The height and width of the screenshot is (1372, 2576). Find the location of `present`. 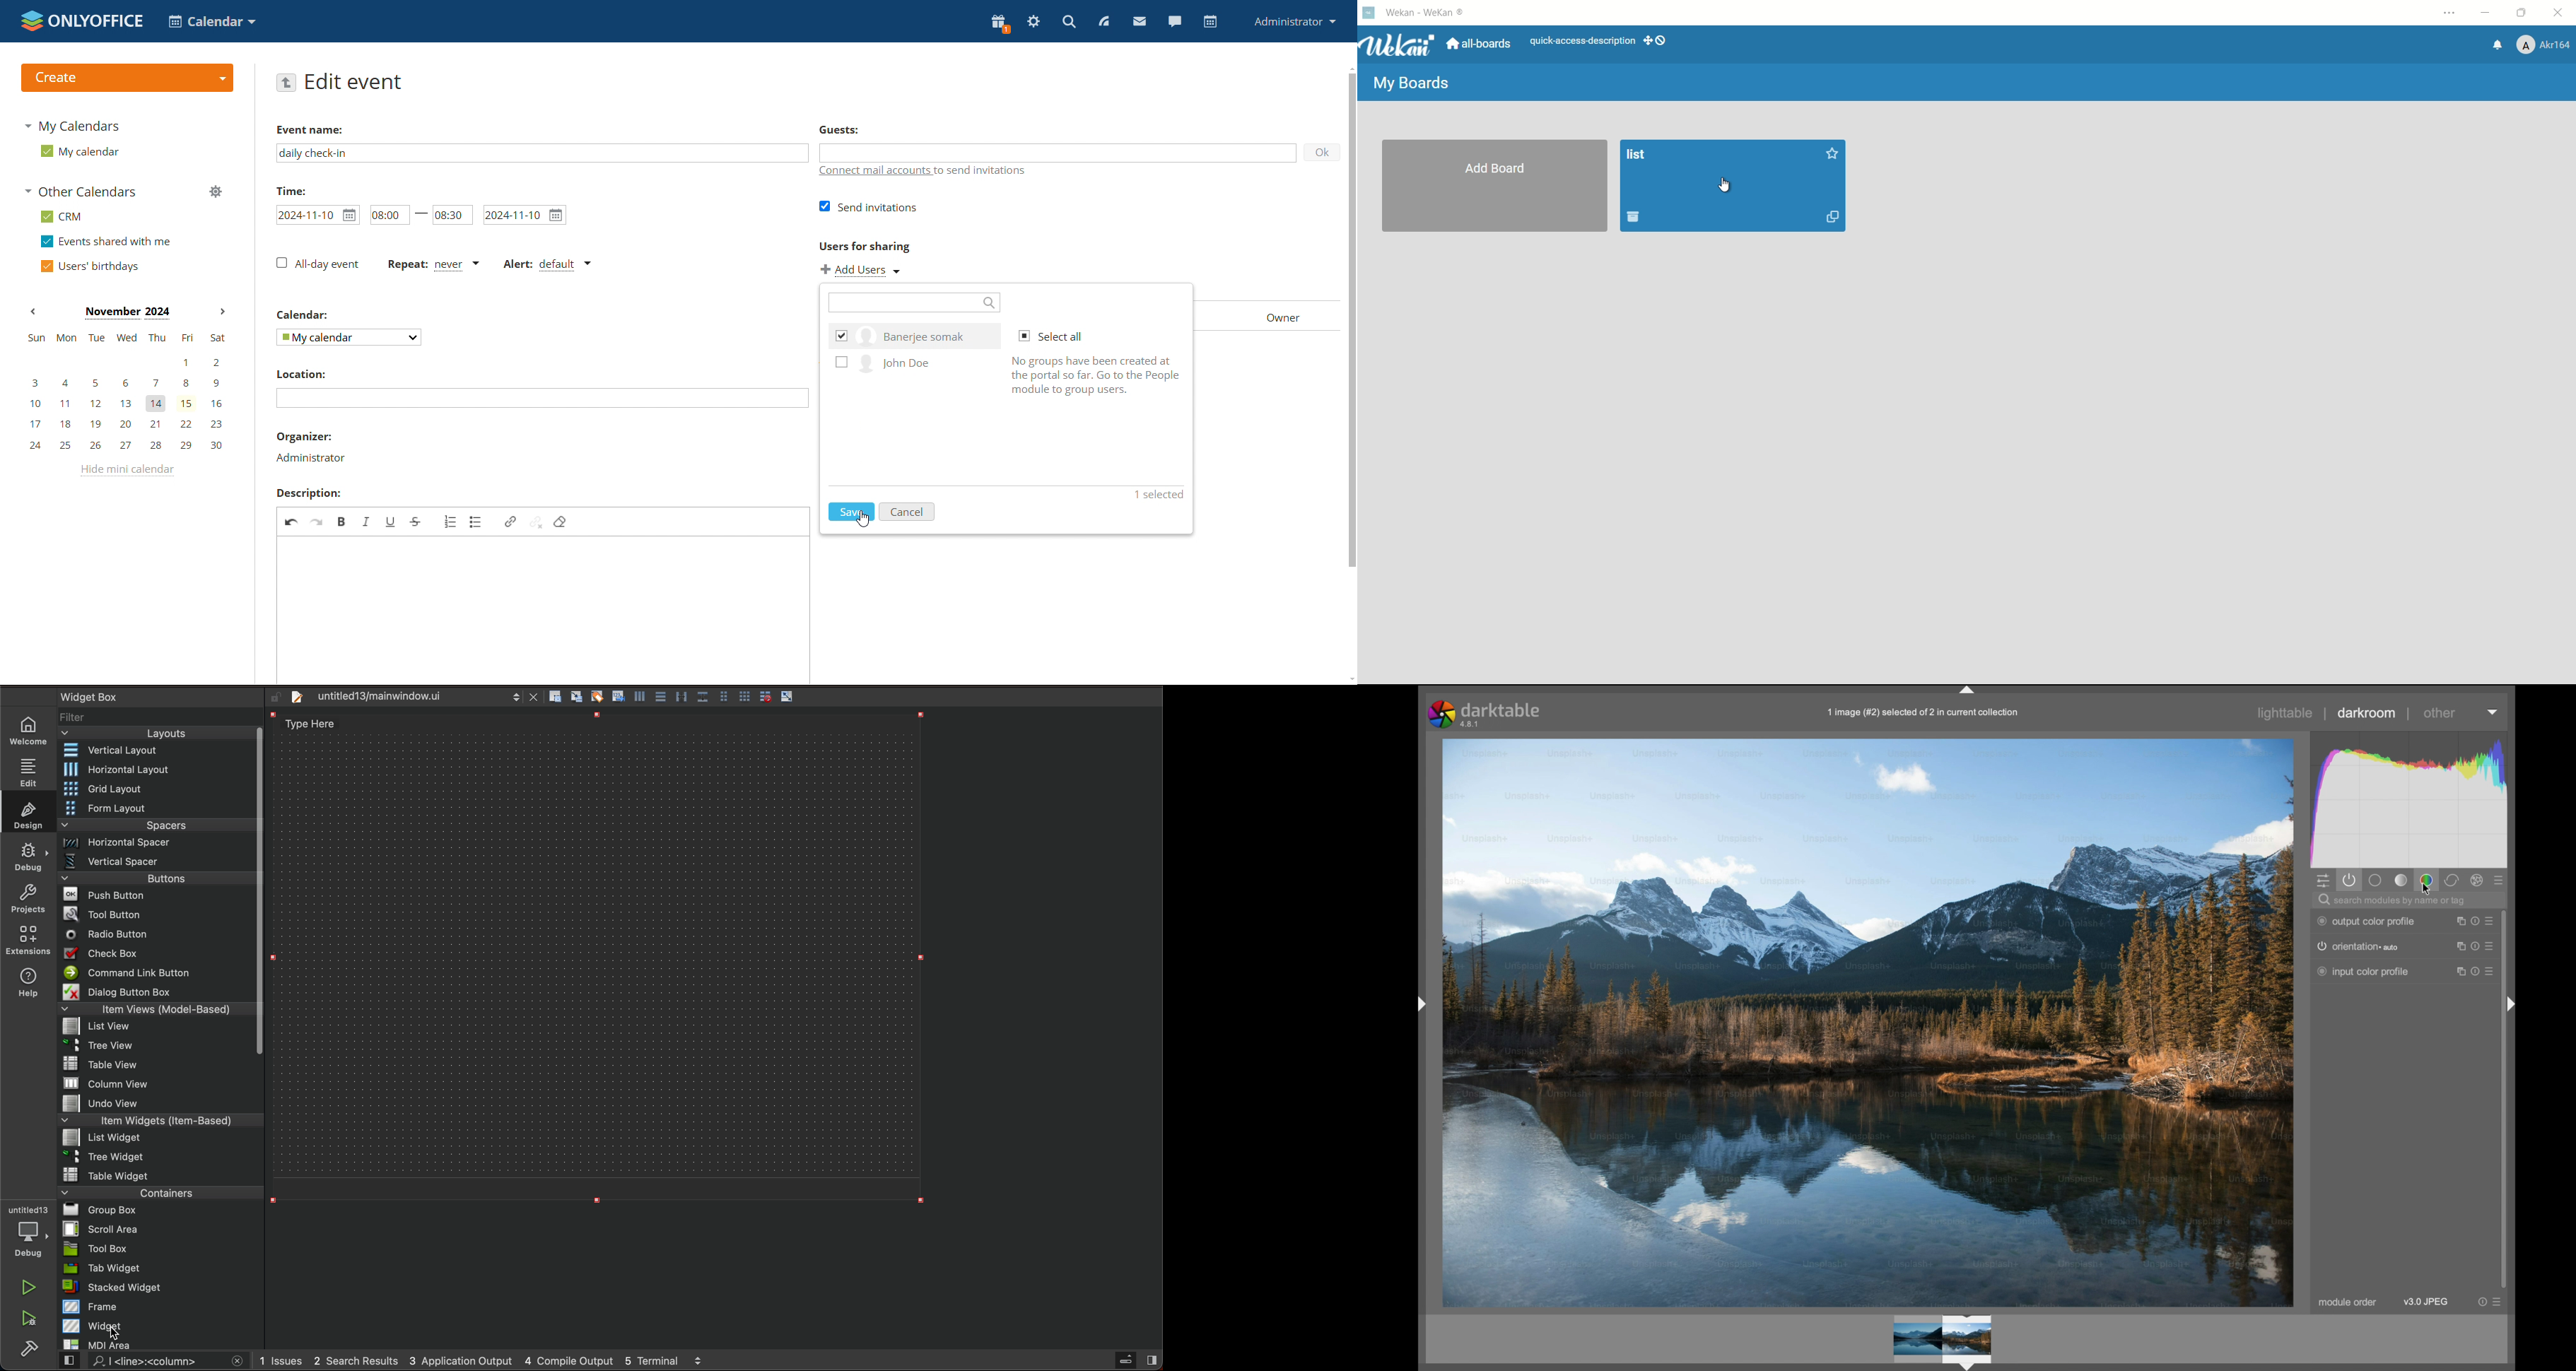

present is located at coordinates (1000, 24).